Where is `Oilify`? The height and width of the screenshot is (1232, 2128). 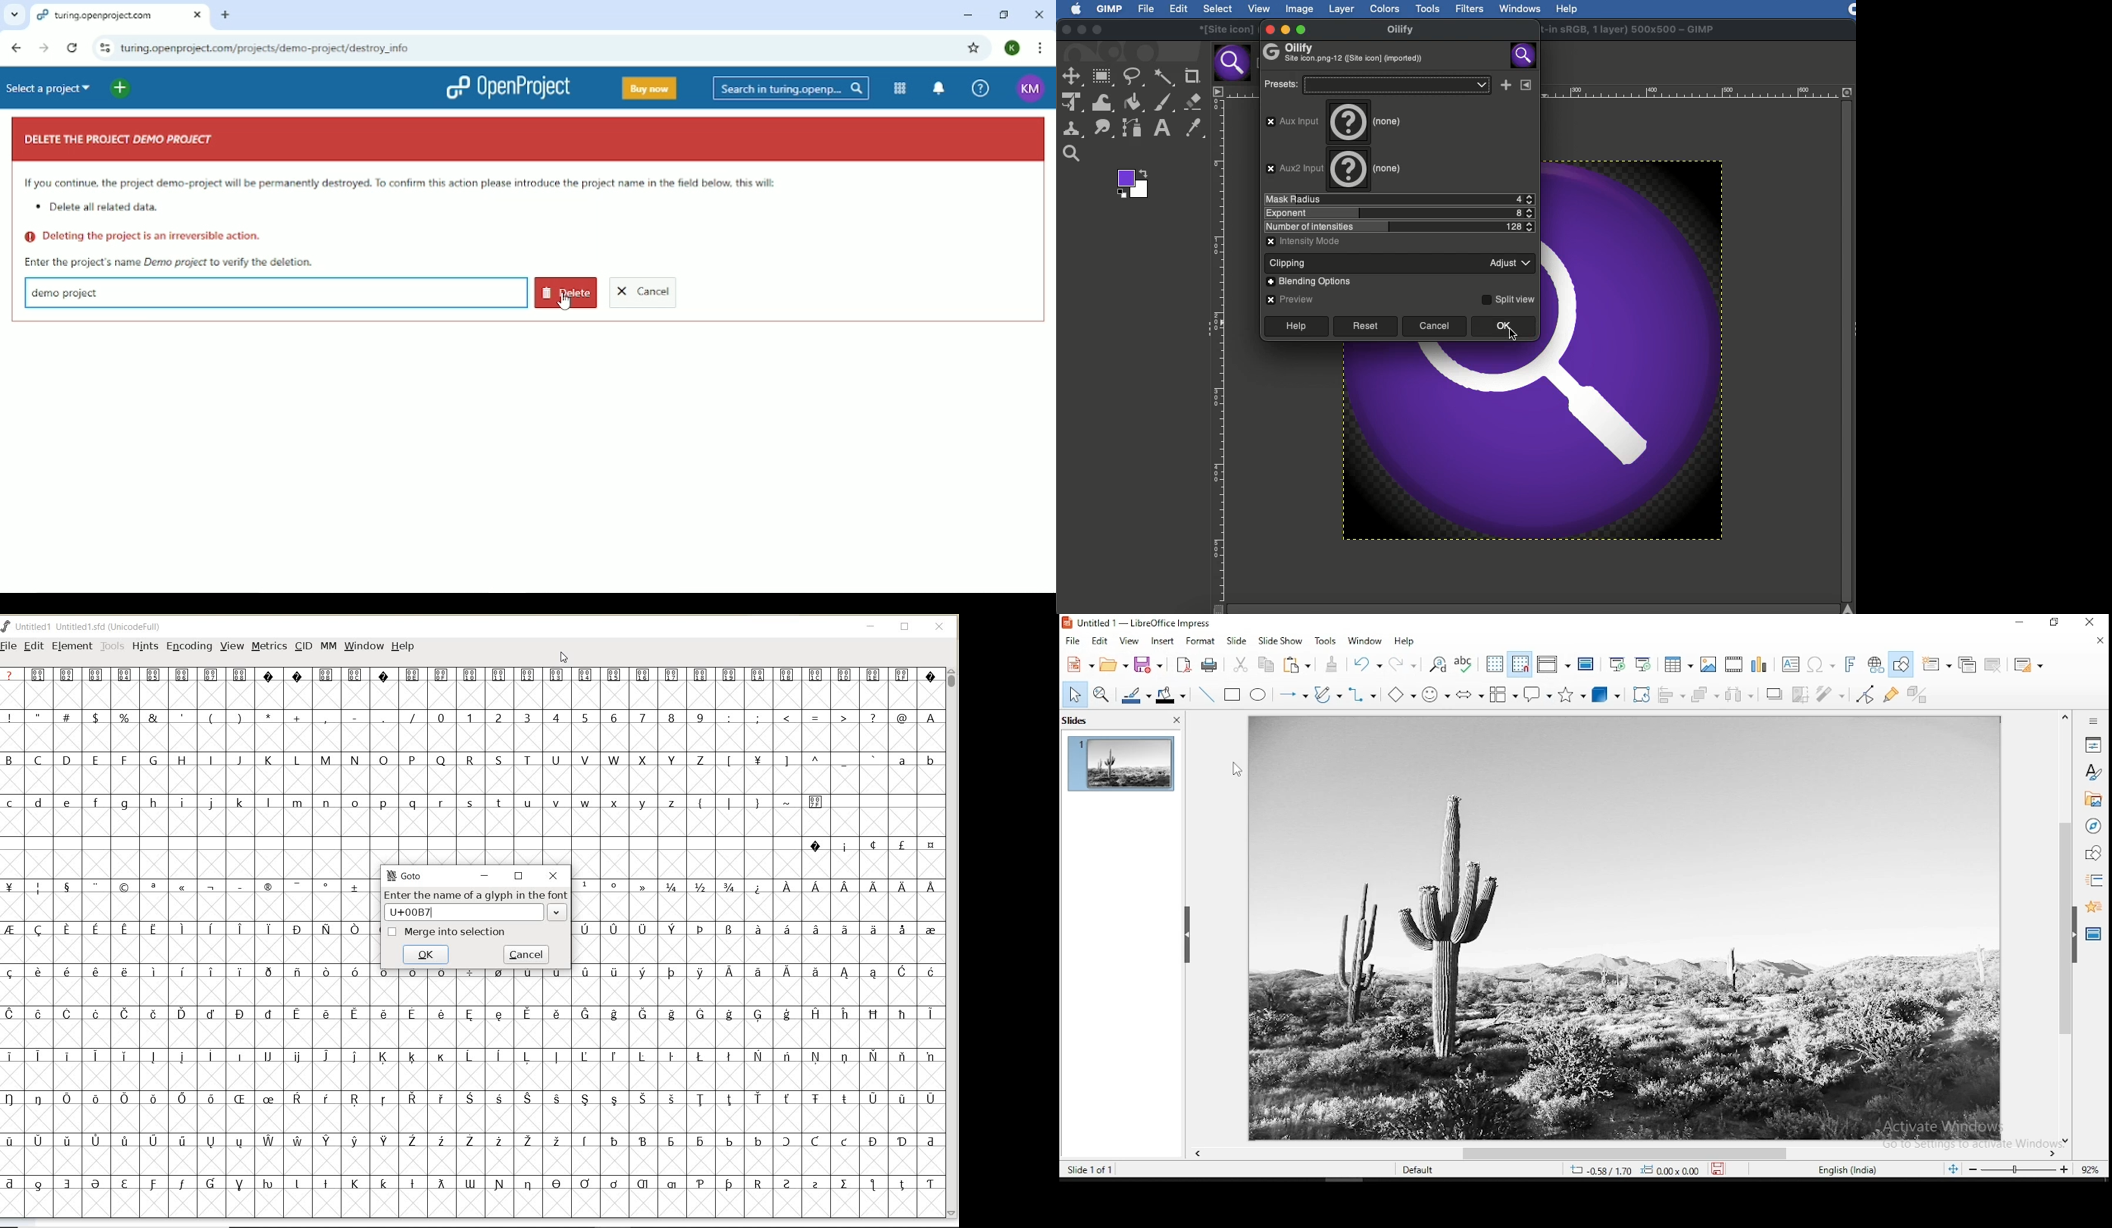
Oilify is located at coordinates (1402, 27).